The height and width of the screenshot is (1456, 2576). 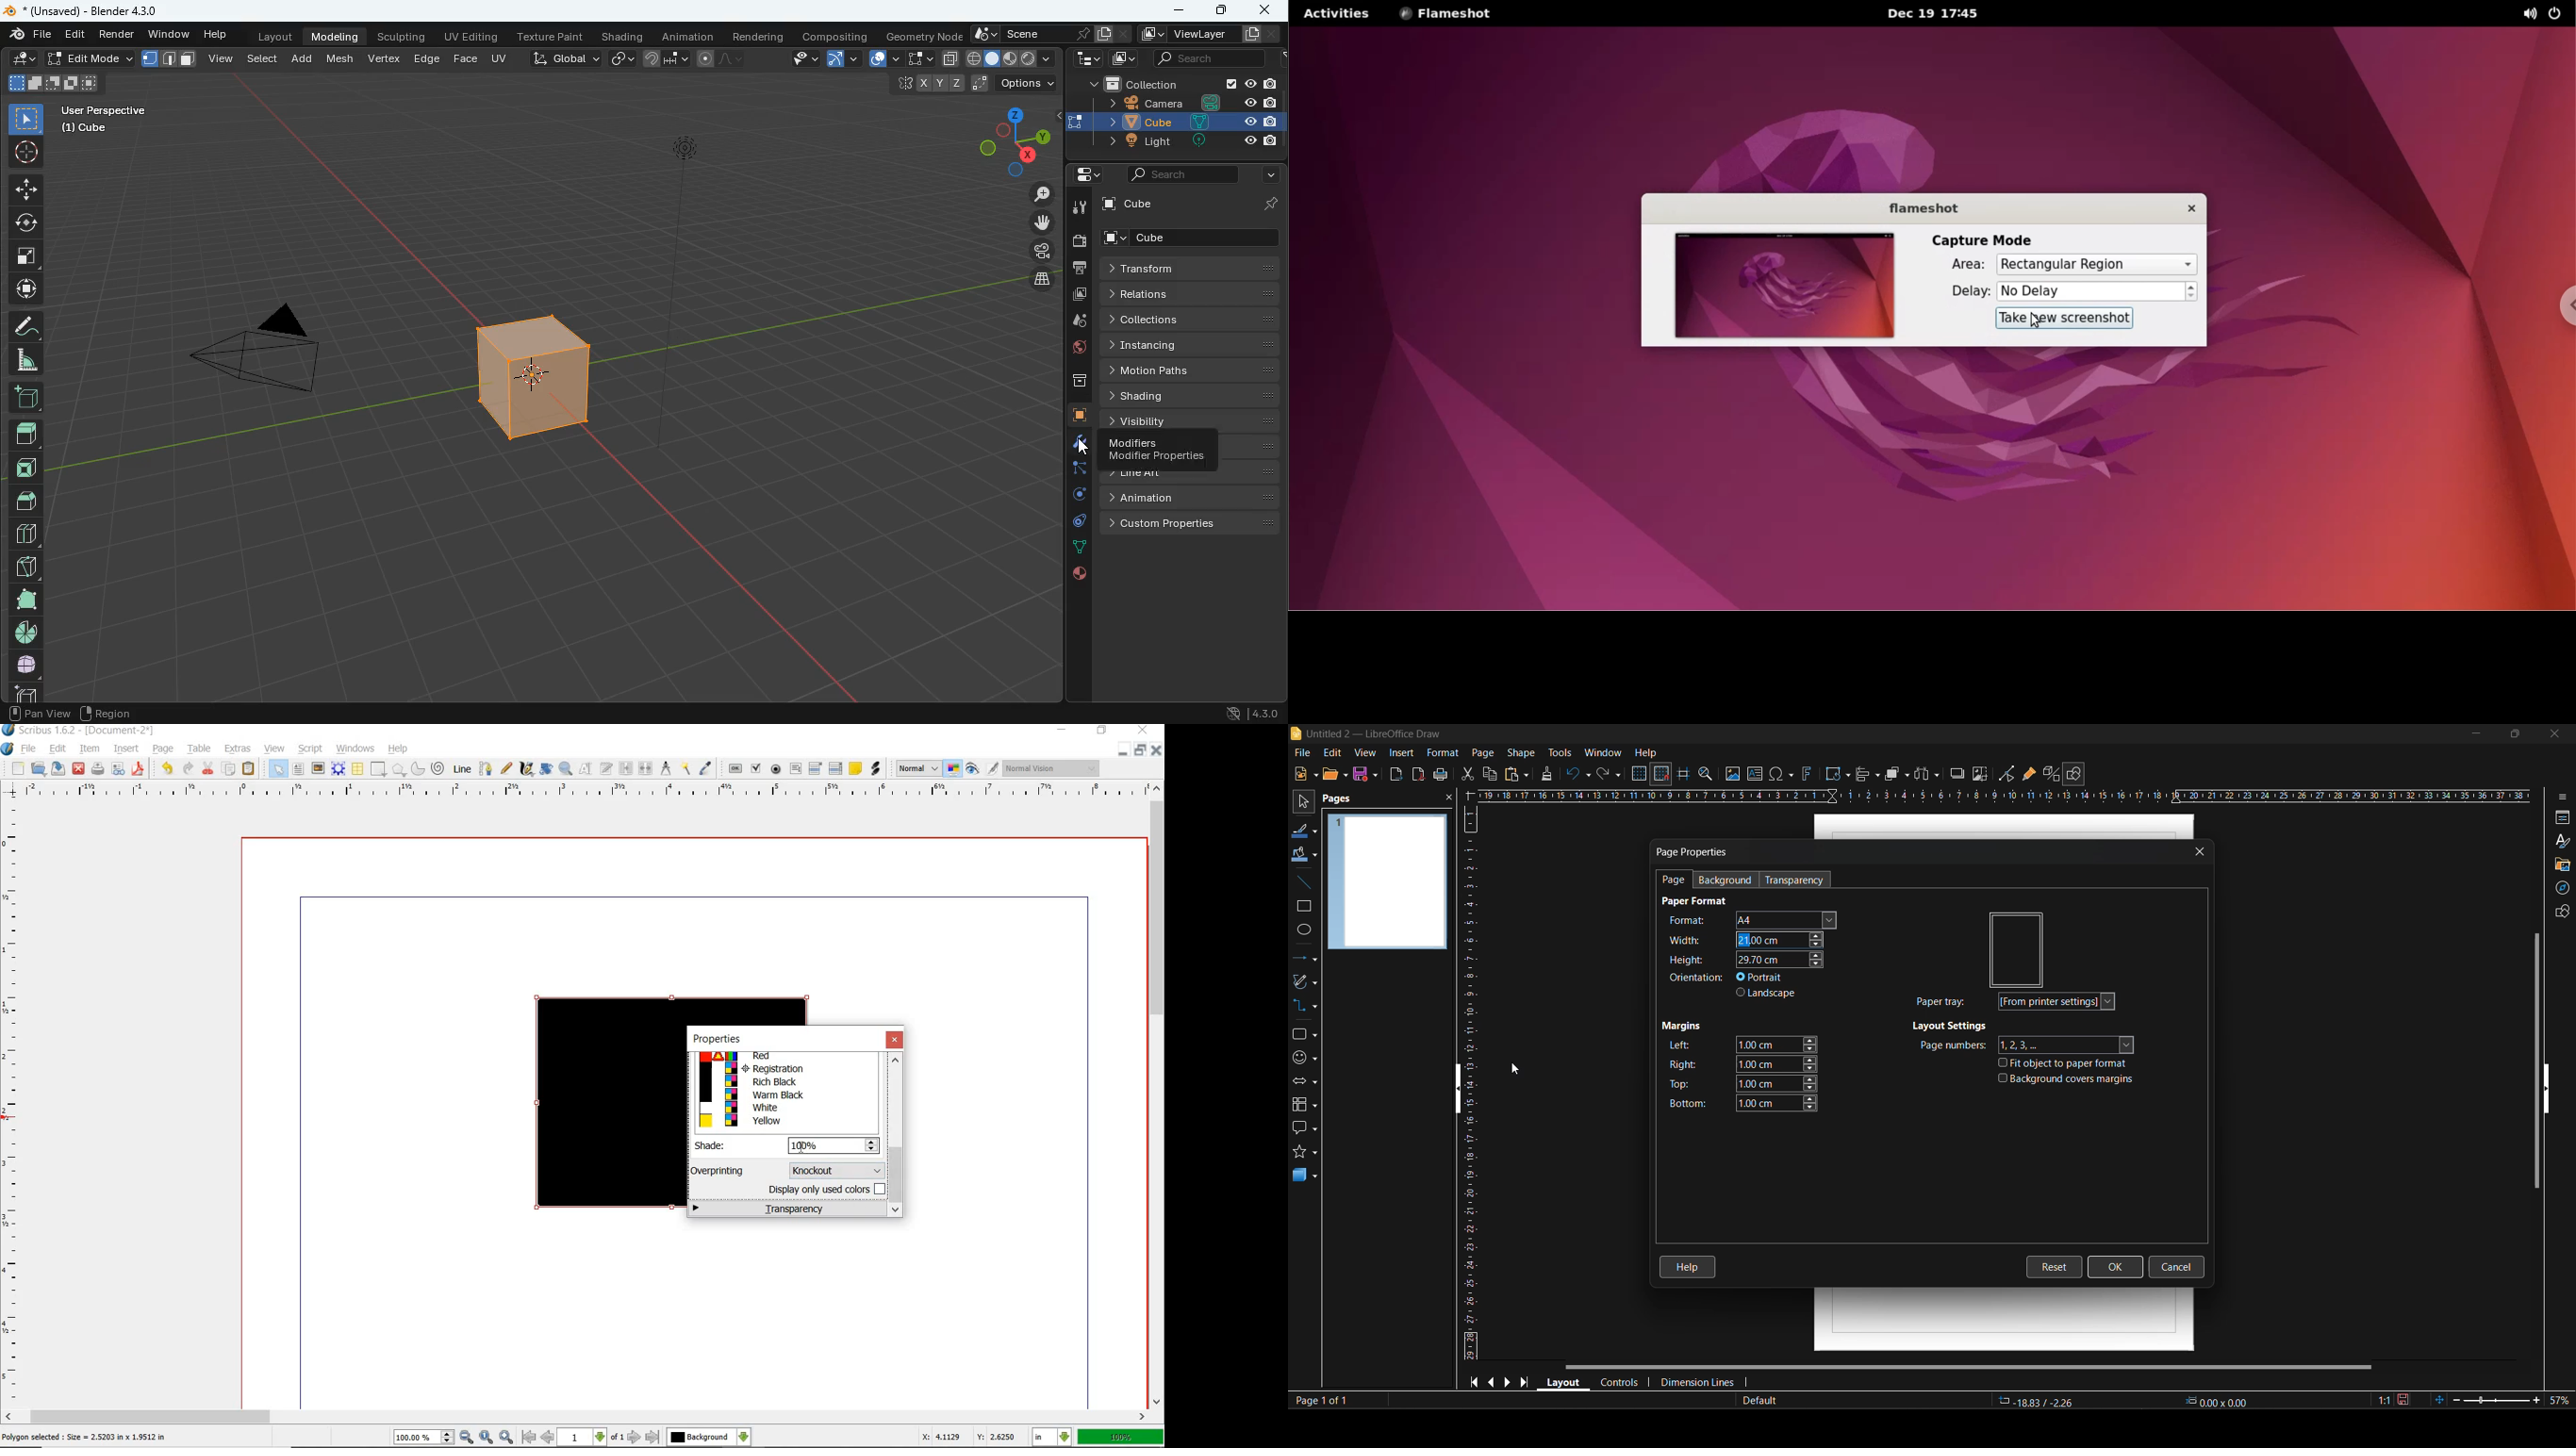 What do you see at coordinates (970, 1436) in the screenshot?
I see `X: 4.1129 Y: 2.6250` at bounding box center [970, 1436].